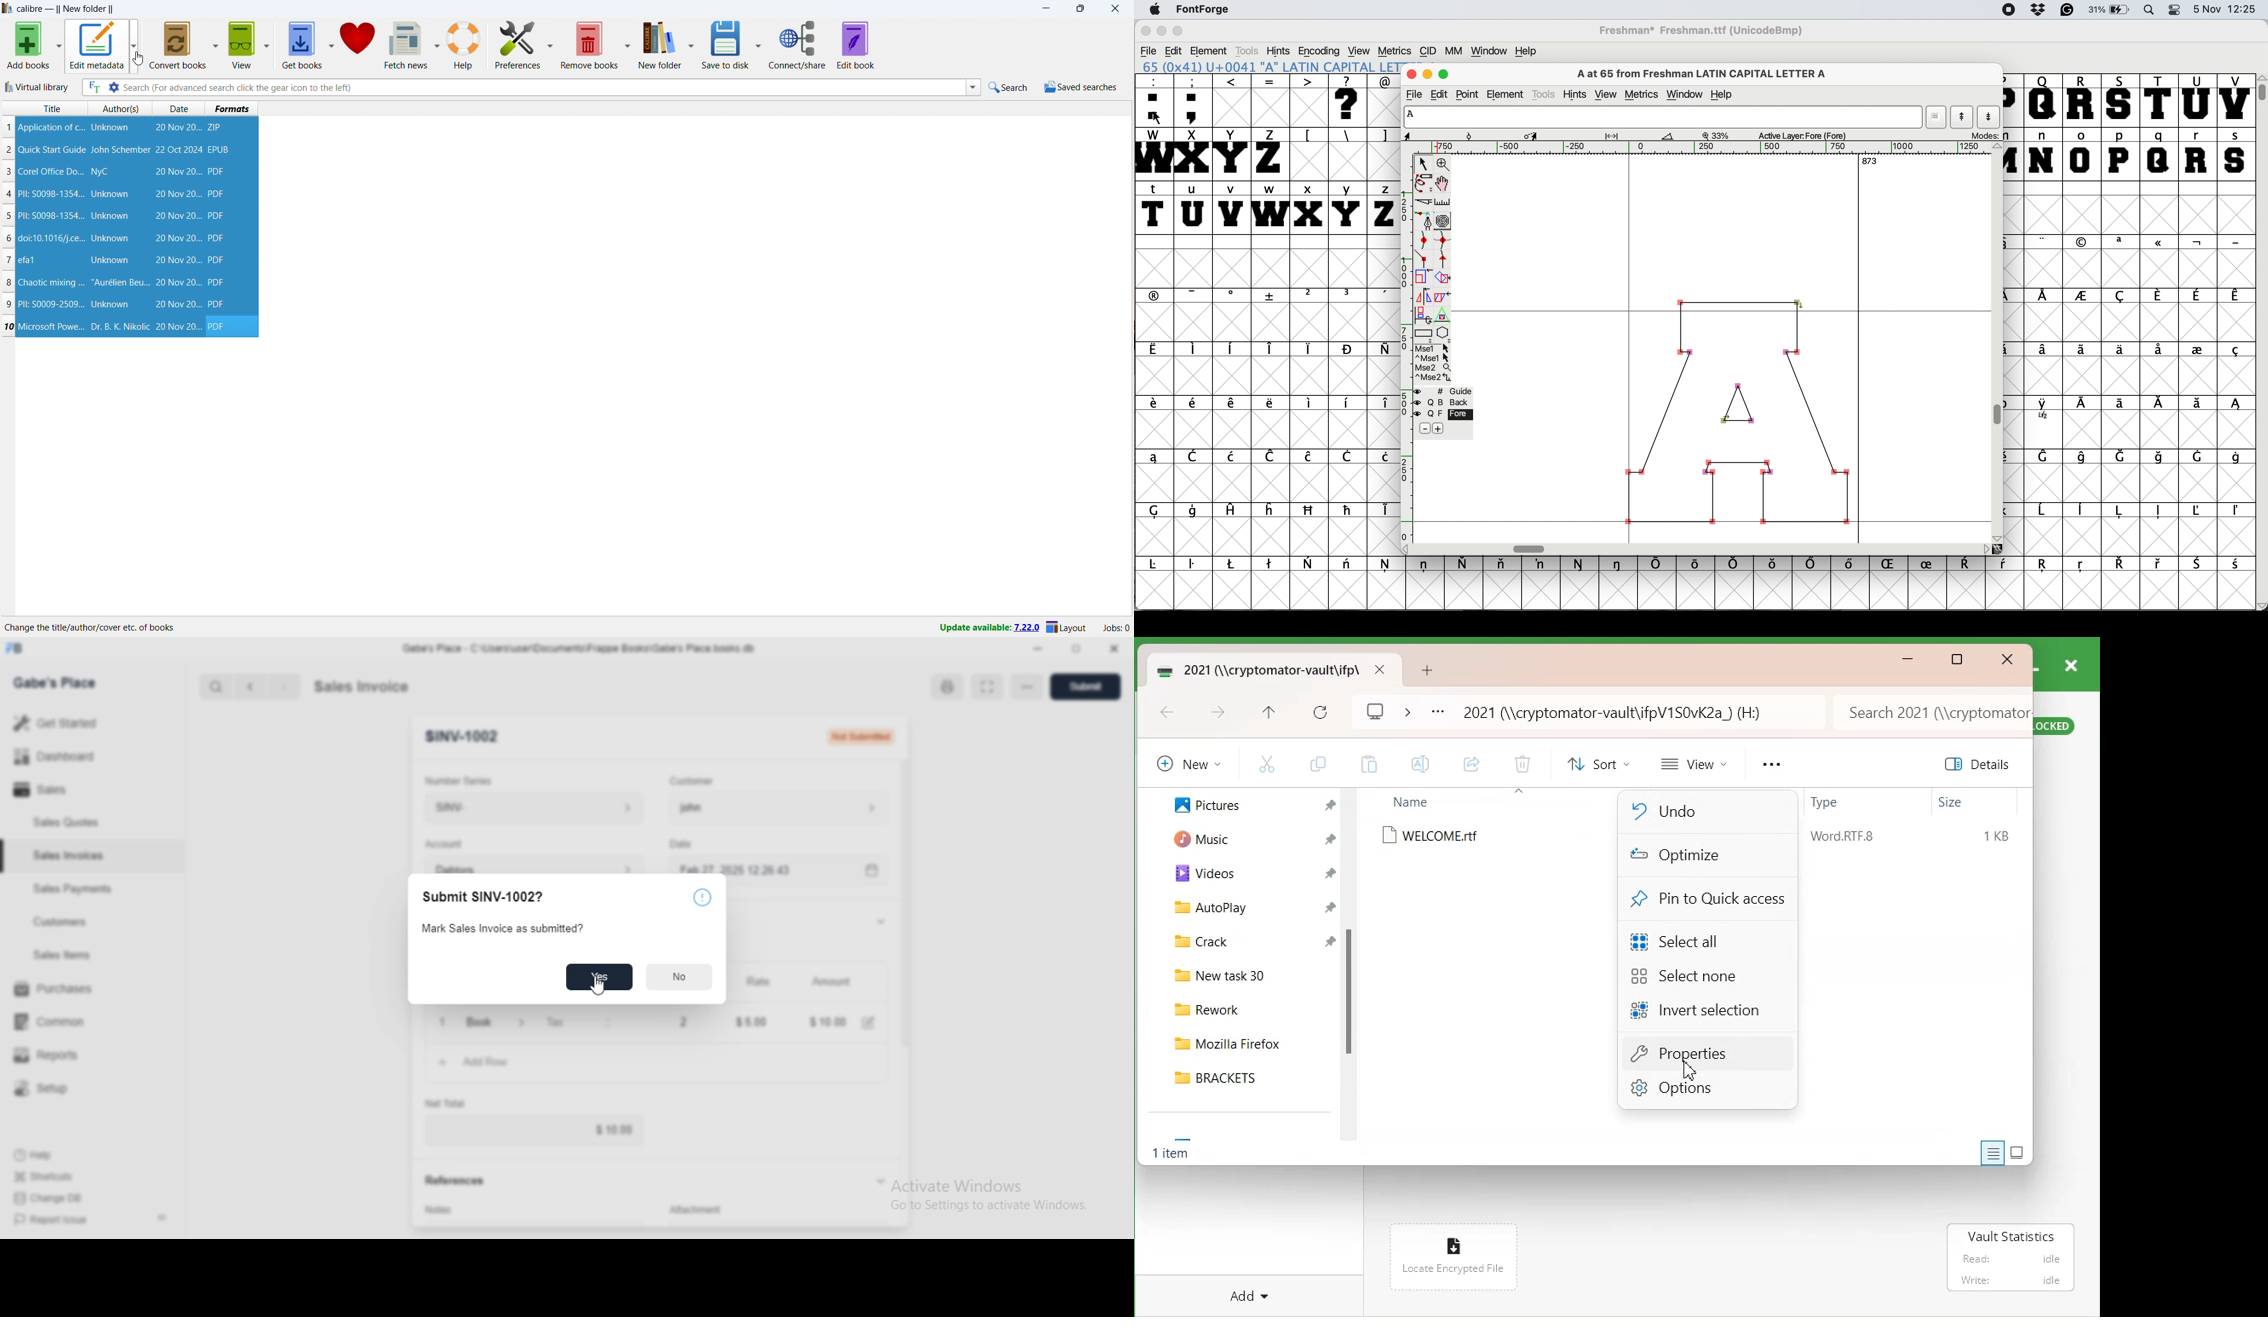 The height and width of the screenshot is (1344, 2268). What do you see at coordinates (1443, 202) in the screenshot?
I see `measure distance` at bounding box center [1443, 202].